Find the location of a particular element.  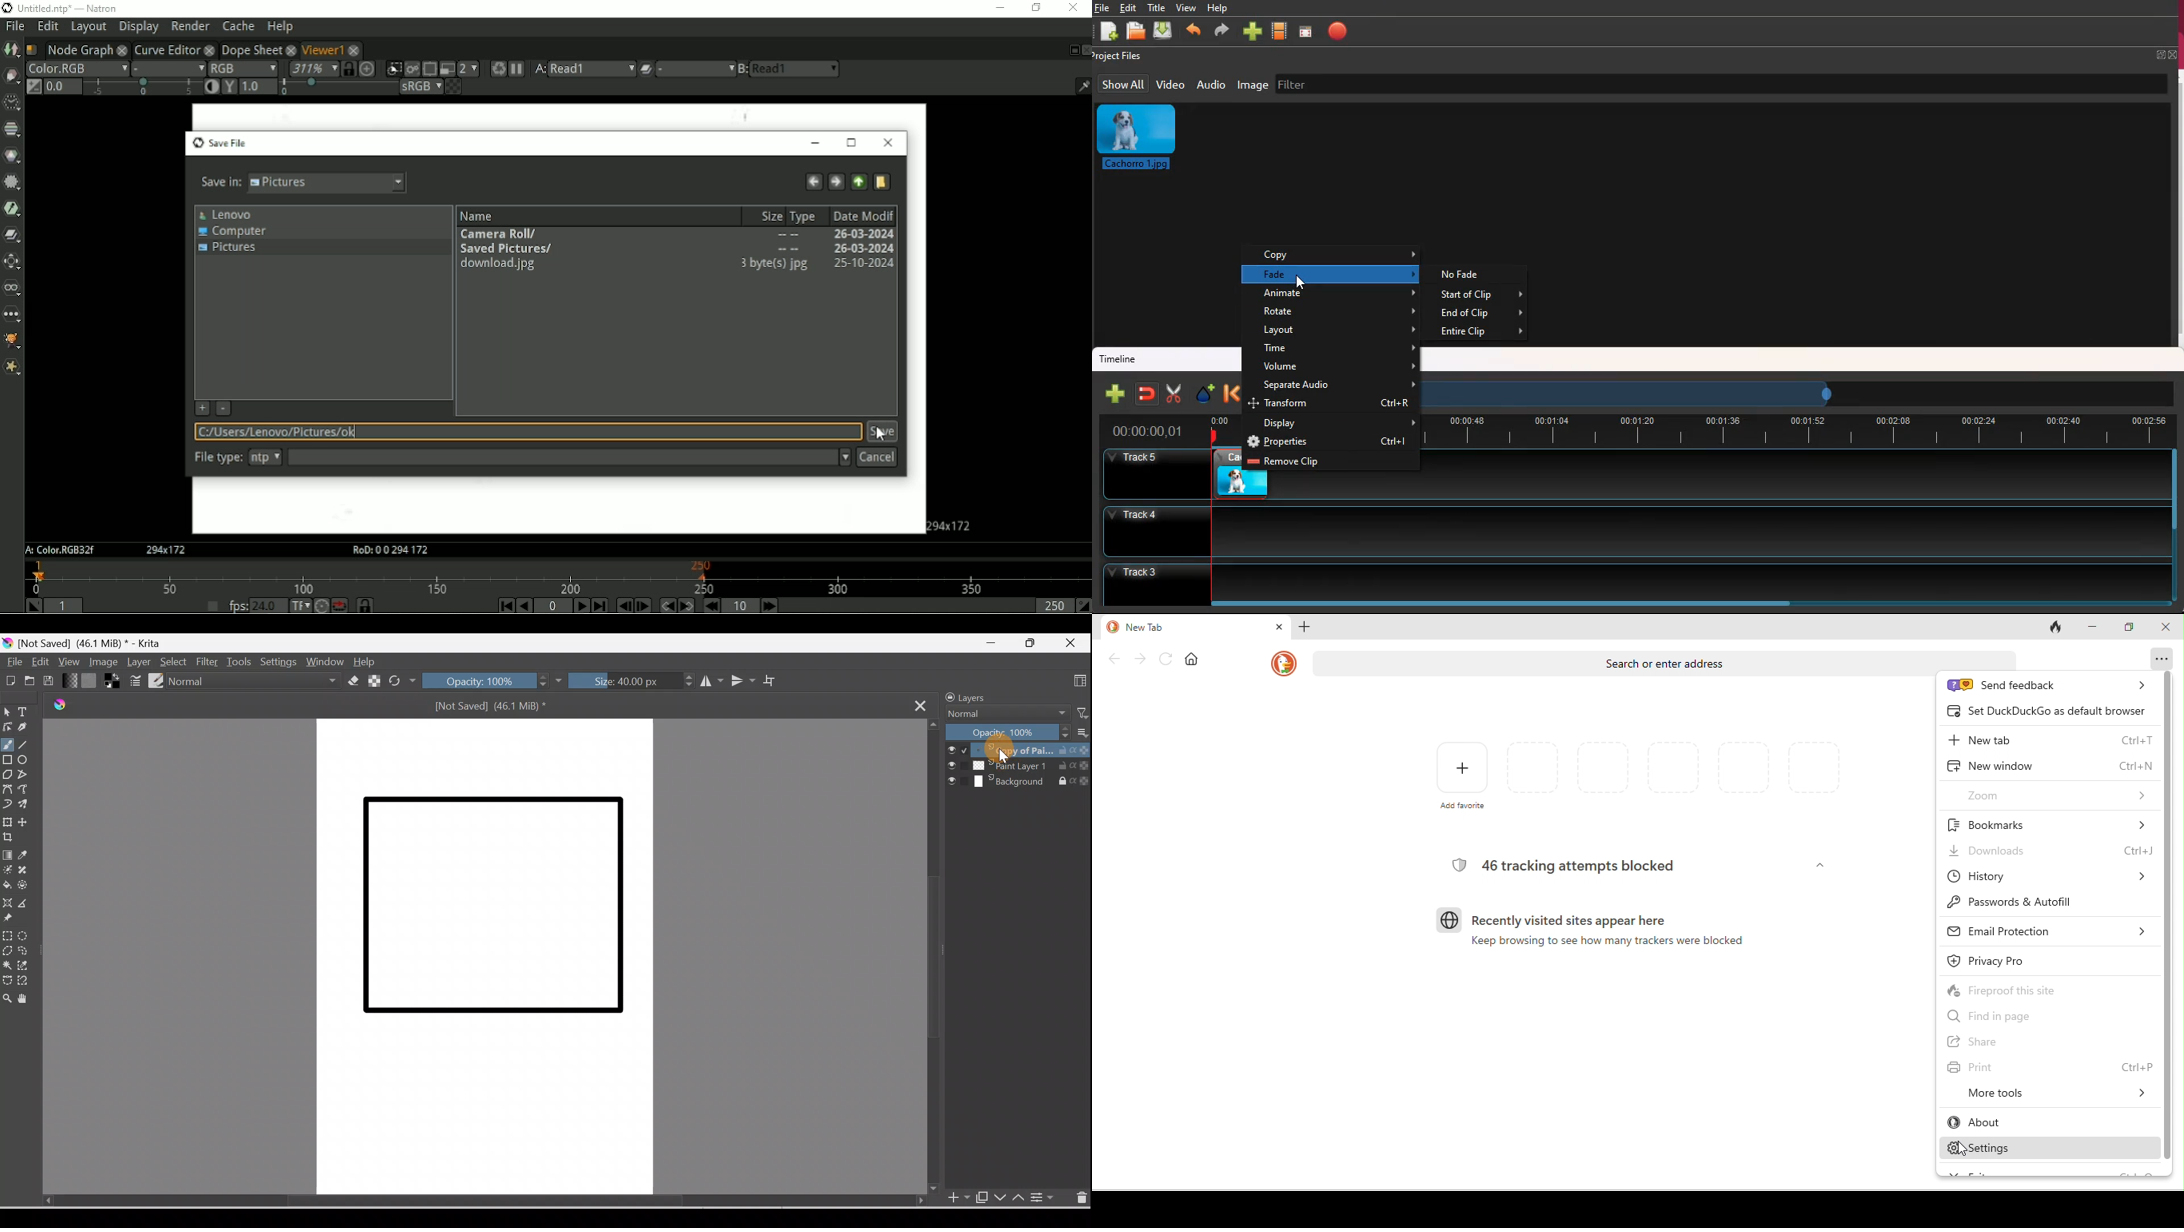

Save is located at coordinates (52, 681).